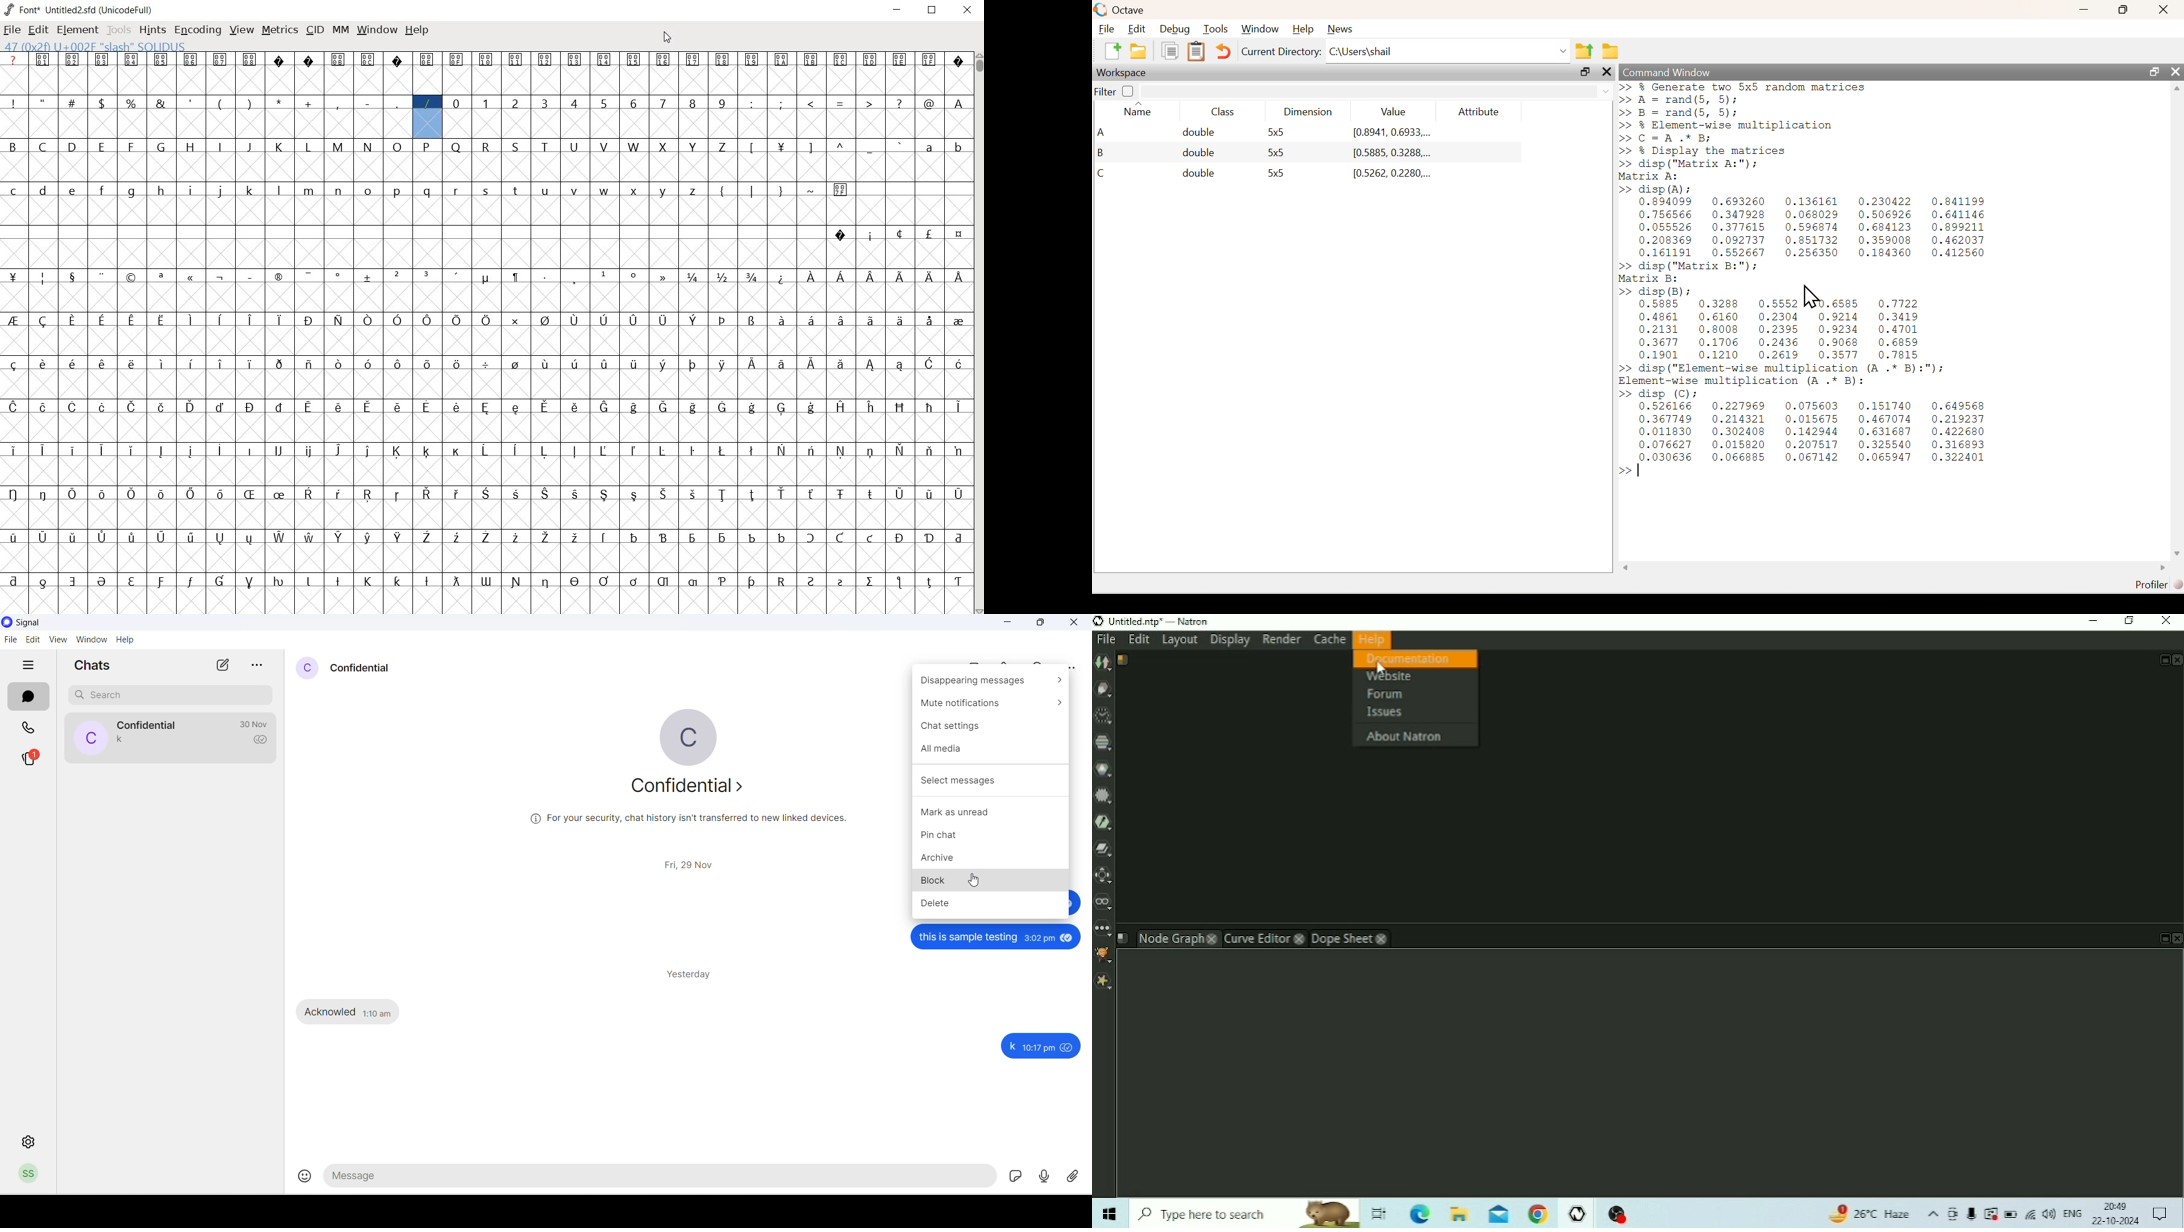  I want to click on glyph, so click(487, 191).